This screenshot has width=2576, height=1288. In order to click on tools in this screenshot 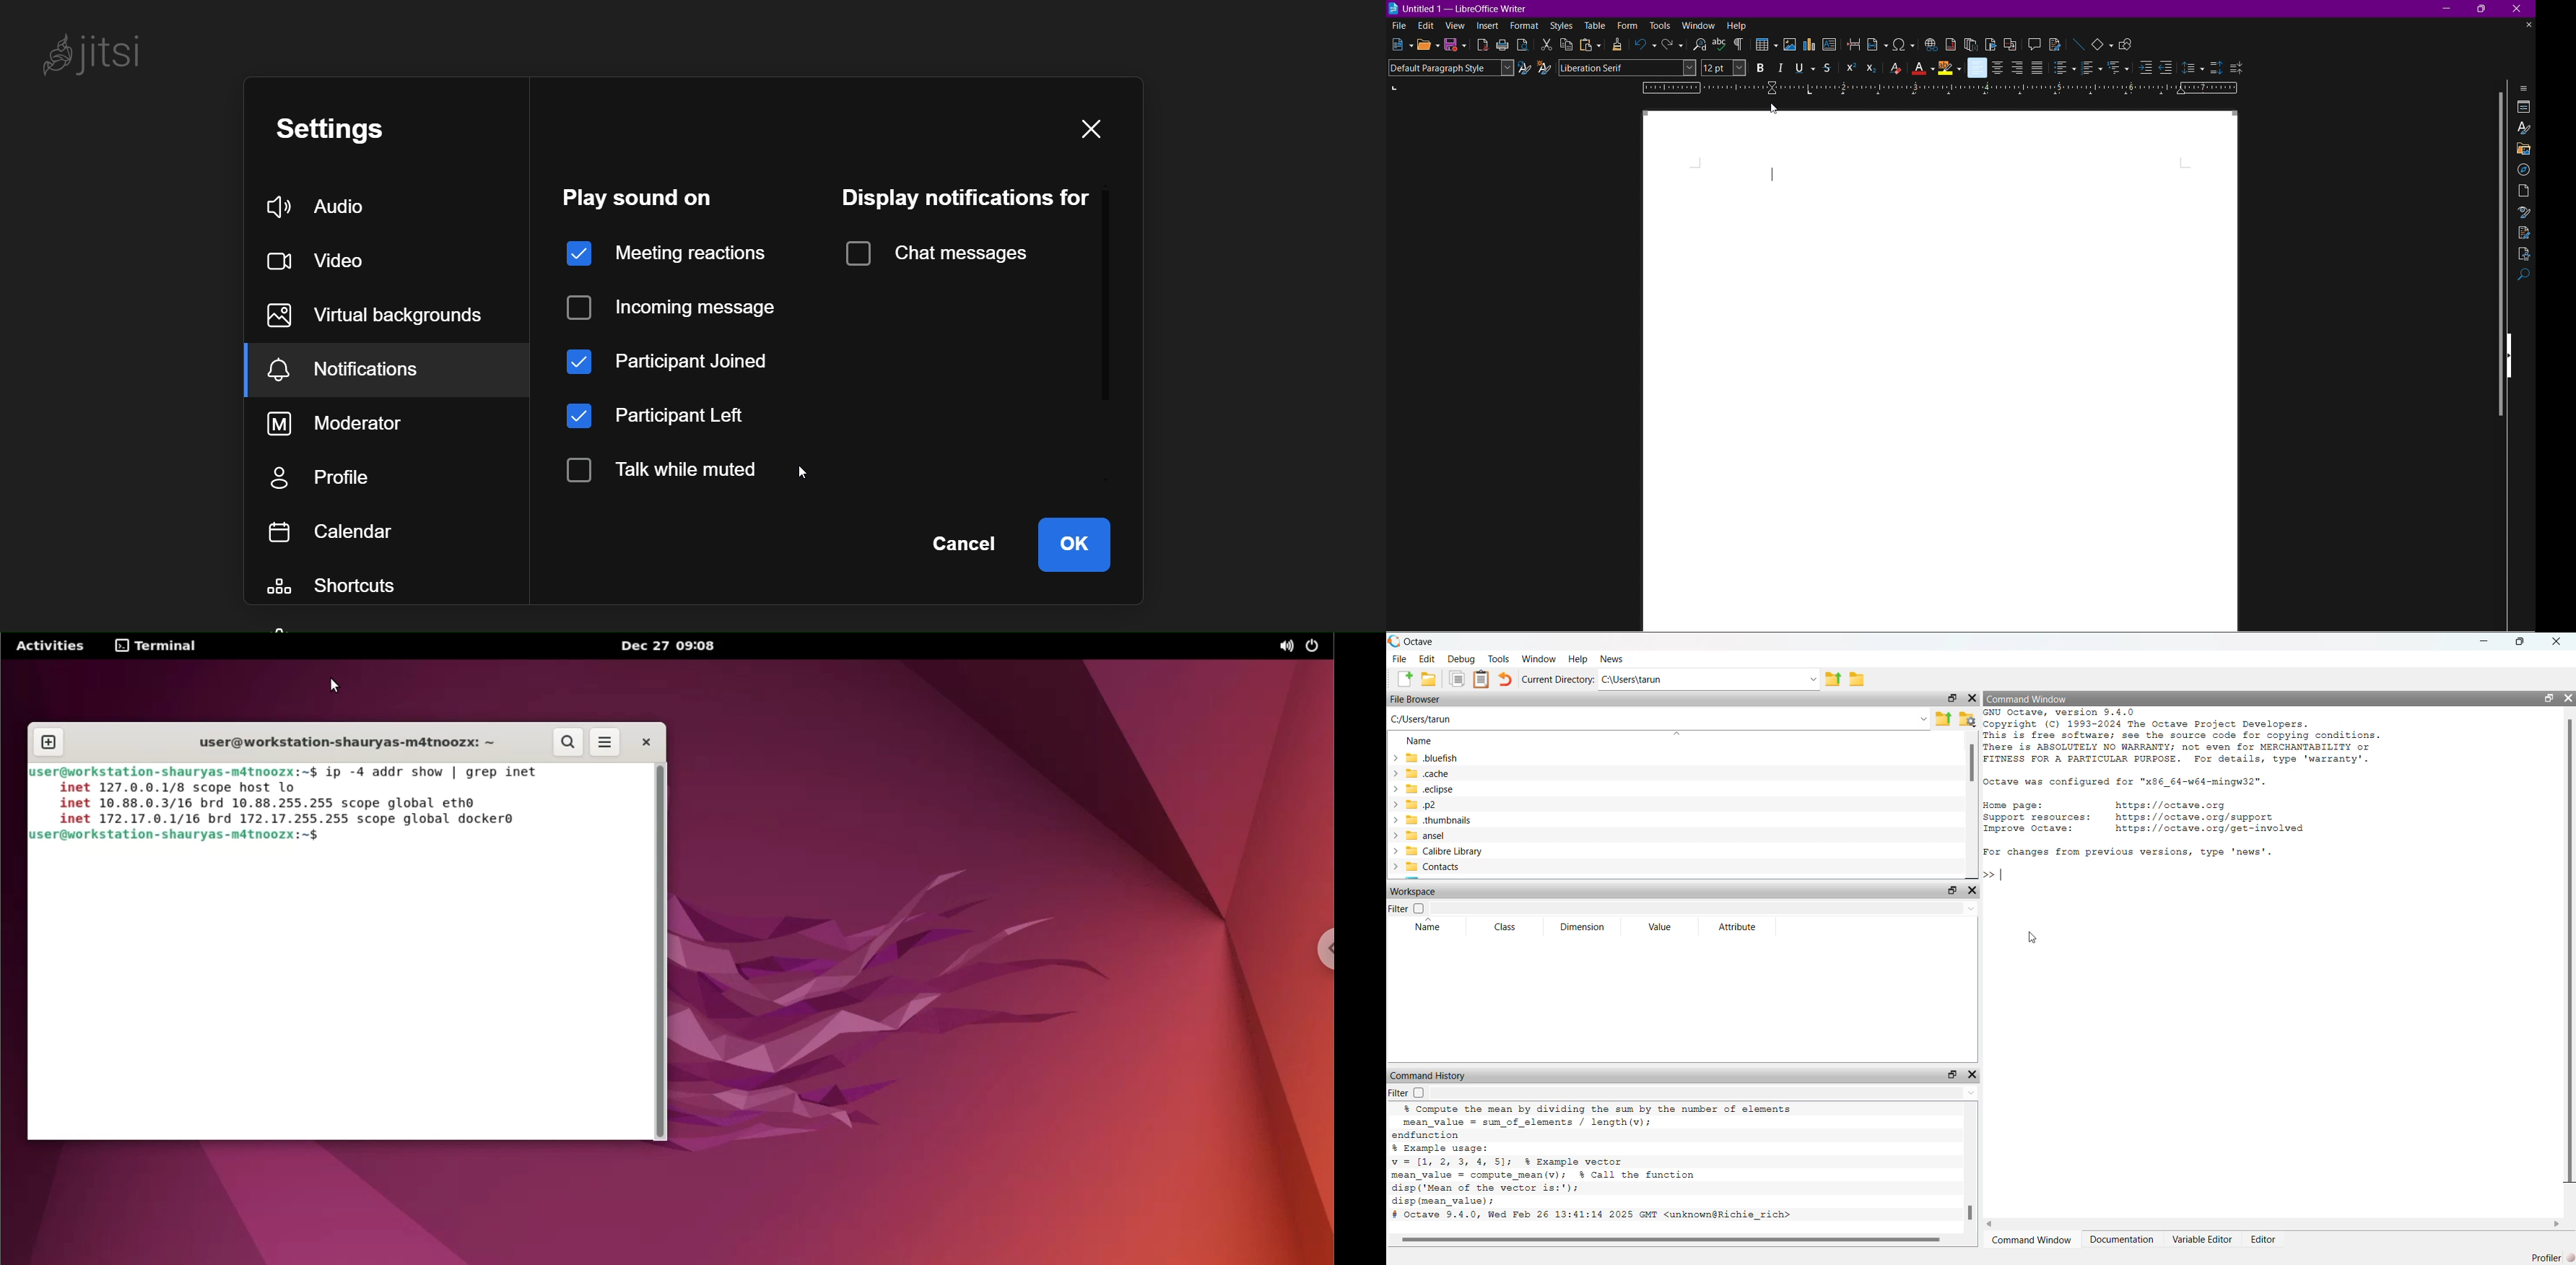, I will do `click(1660, 26)`.